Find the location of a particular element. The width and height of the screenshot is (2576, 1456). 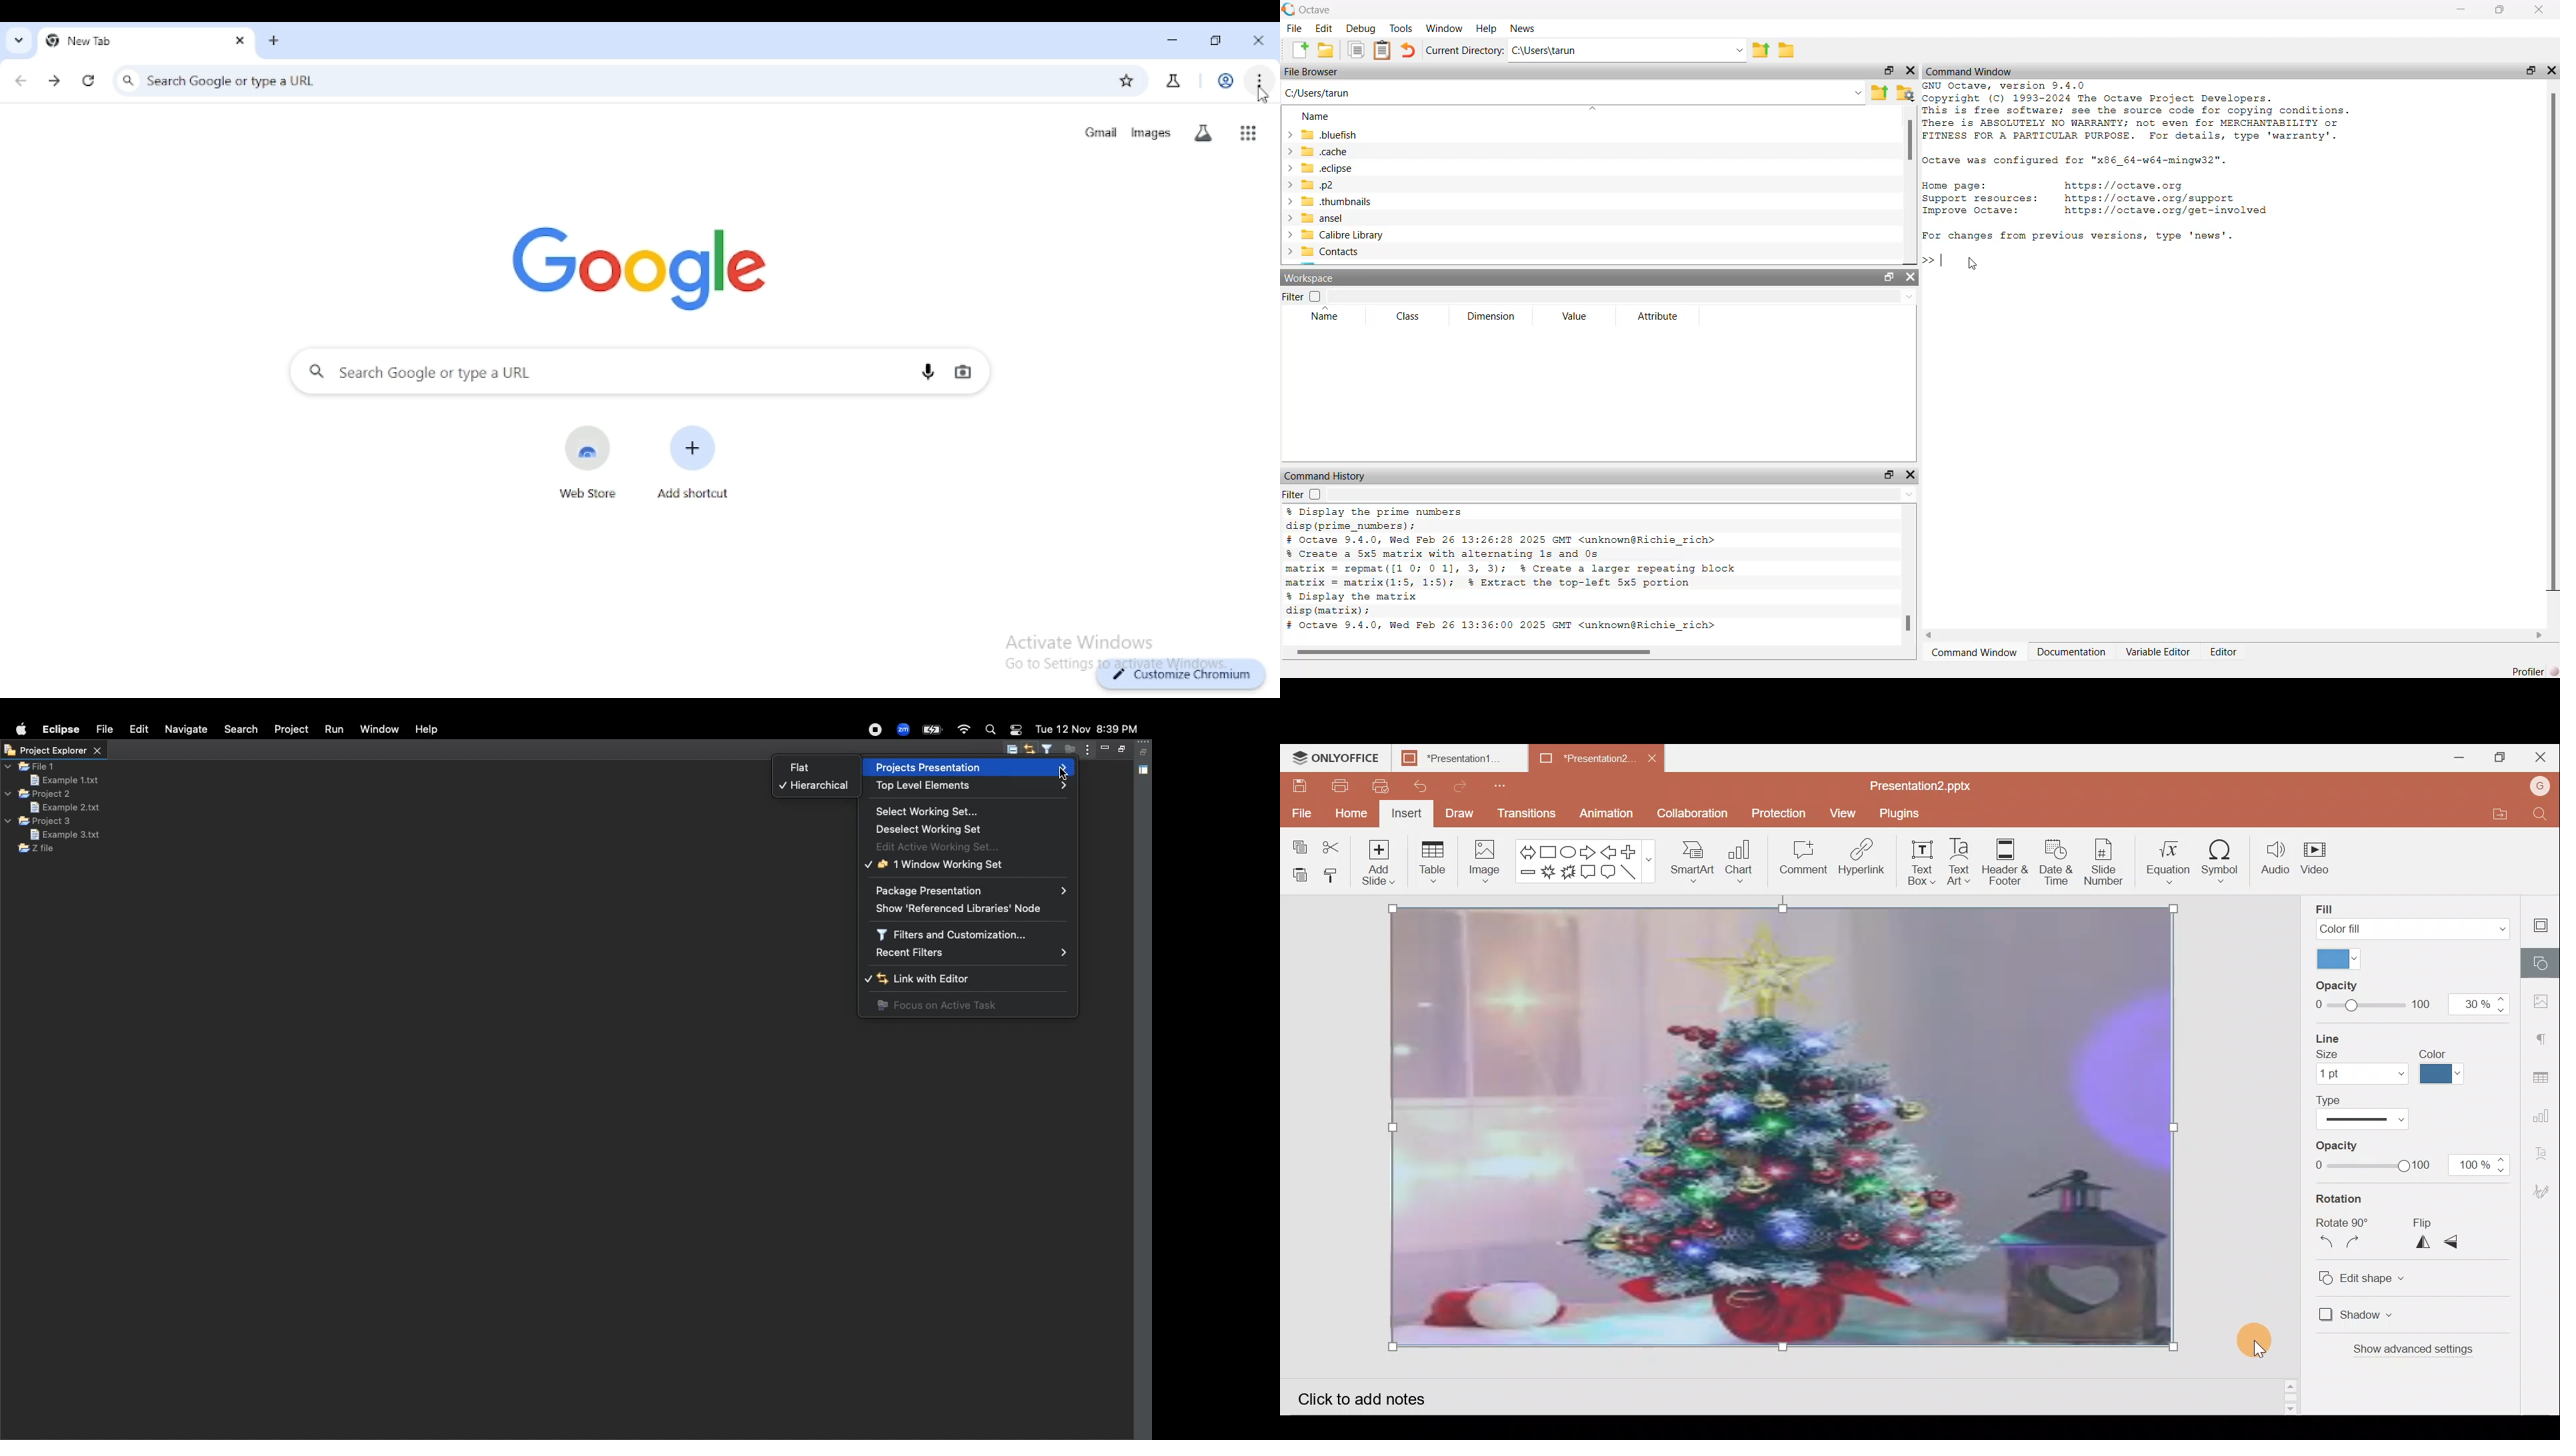

Find is located at coordinates (2544, 815).